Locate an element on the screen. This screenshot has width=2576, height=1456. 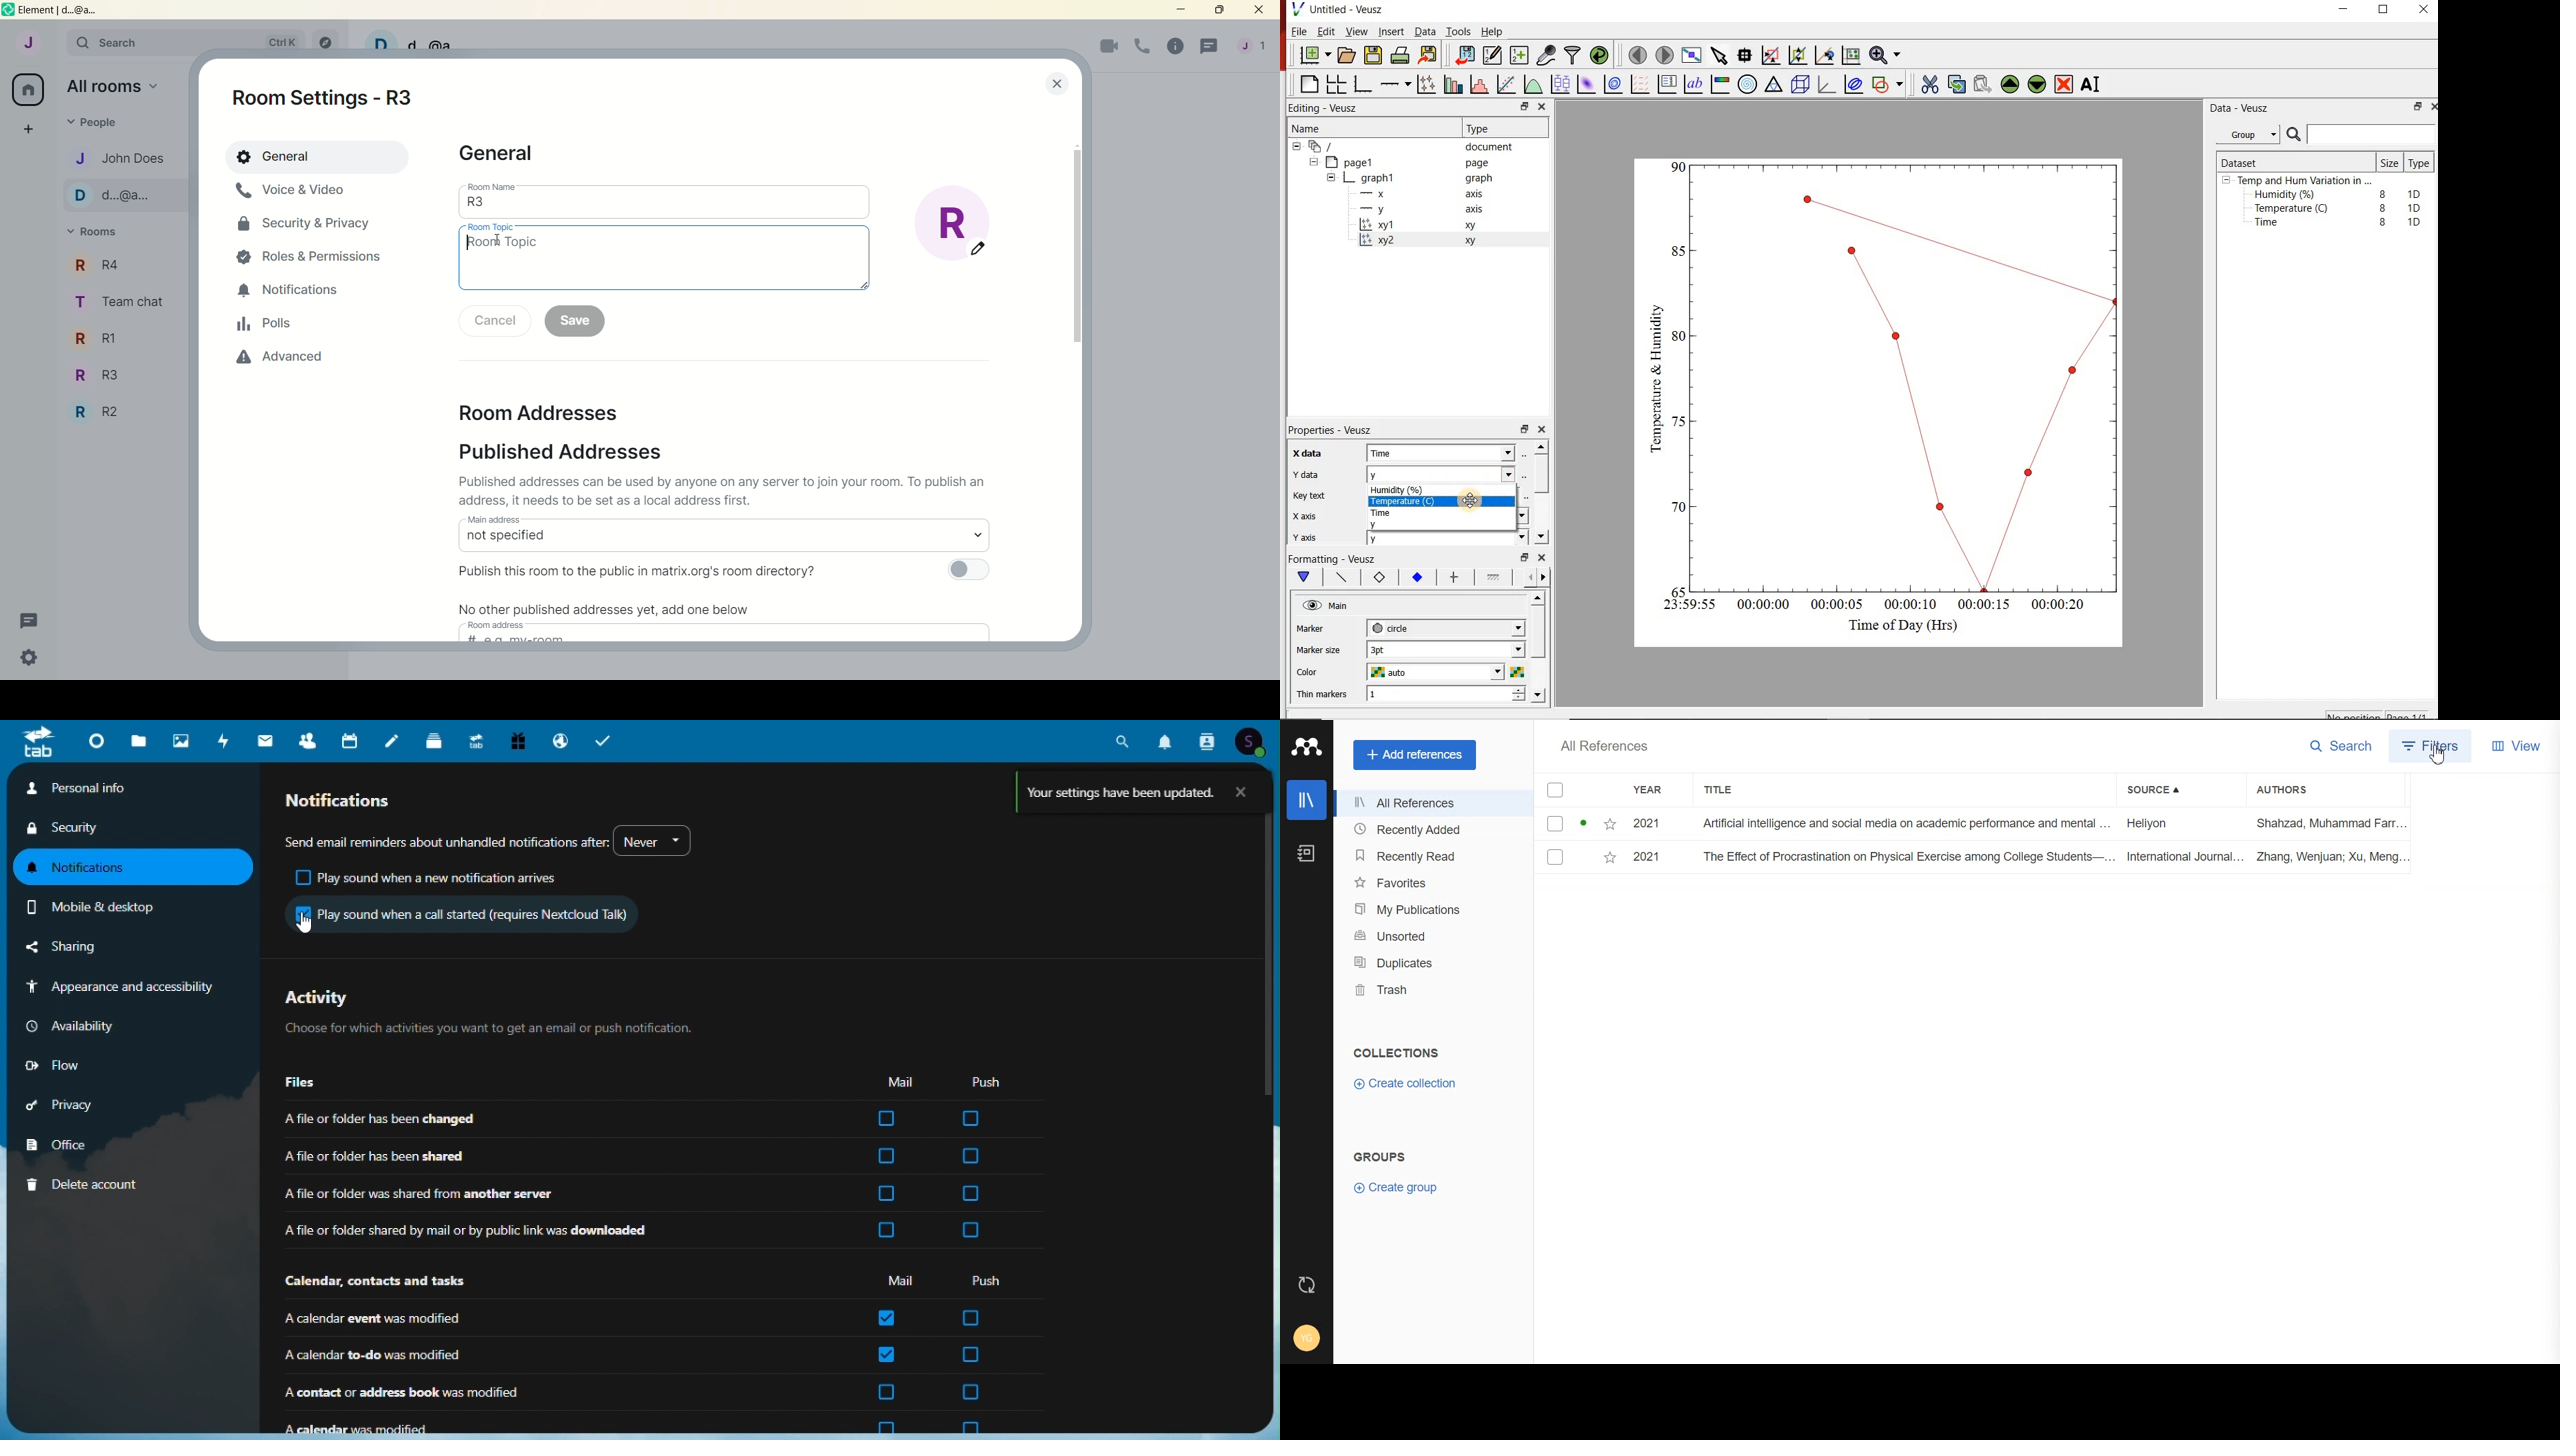
Notifications is located at coordinates (1167, 737).